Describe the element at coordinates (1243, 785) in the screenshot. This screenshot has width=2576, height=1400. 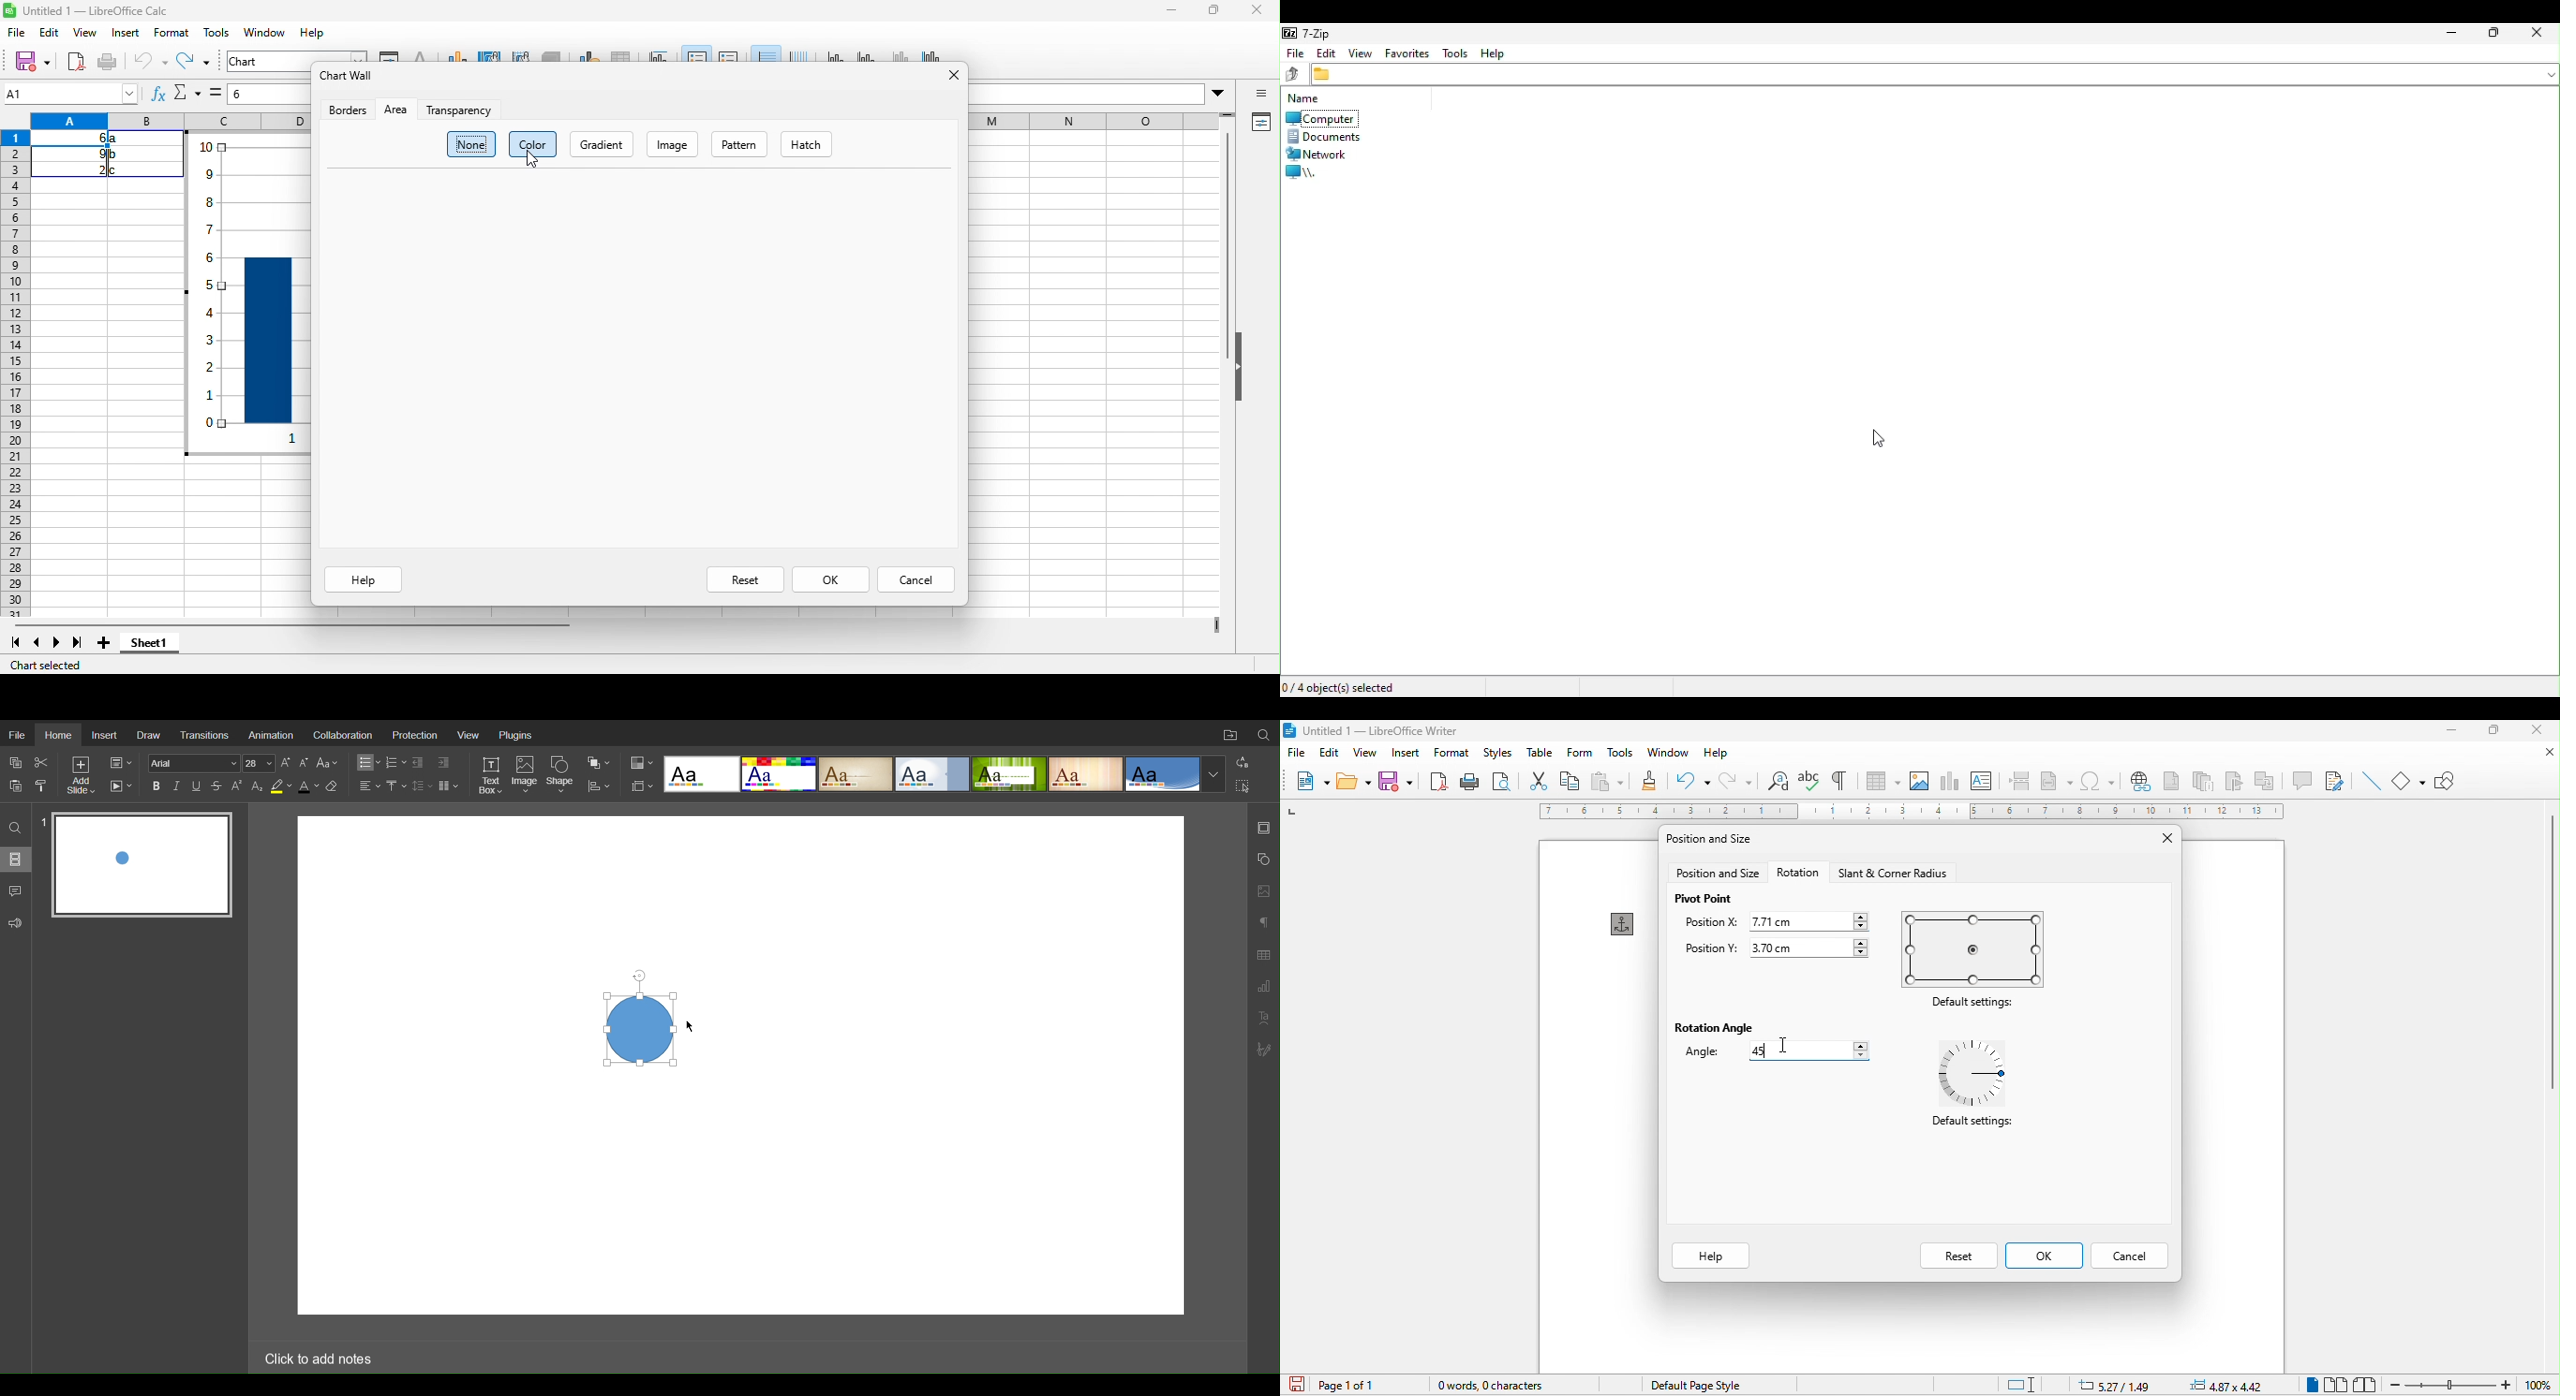
I see `Selection` at that location.